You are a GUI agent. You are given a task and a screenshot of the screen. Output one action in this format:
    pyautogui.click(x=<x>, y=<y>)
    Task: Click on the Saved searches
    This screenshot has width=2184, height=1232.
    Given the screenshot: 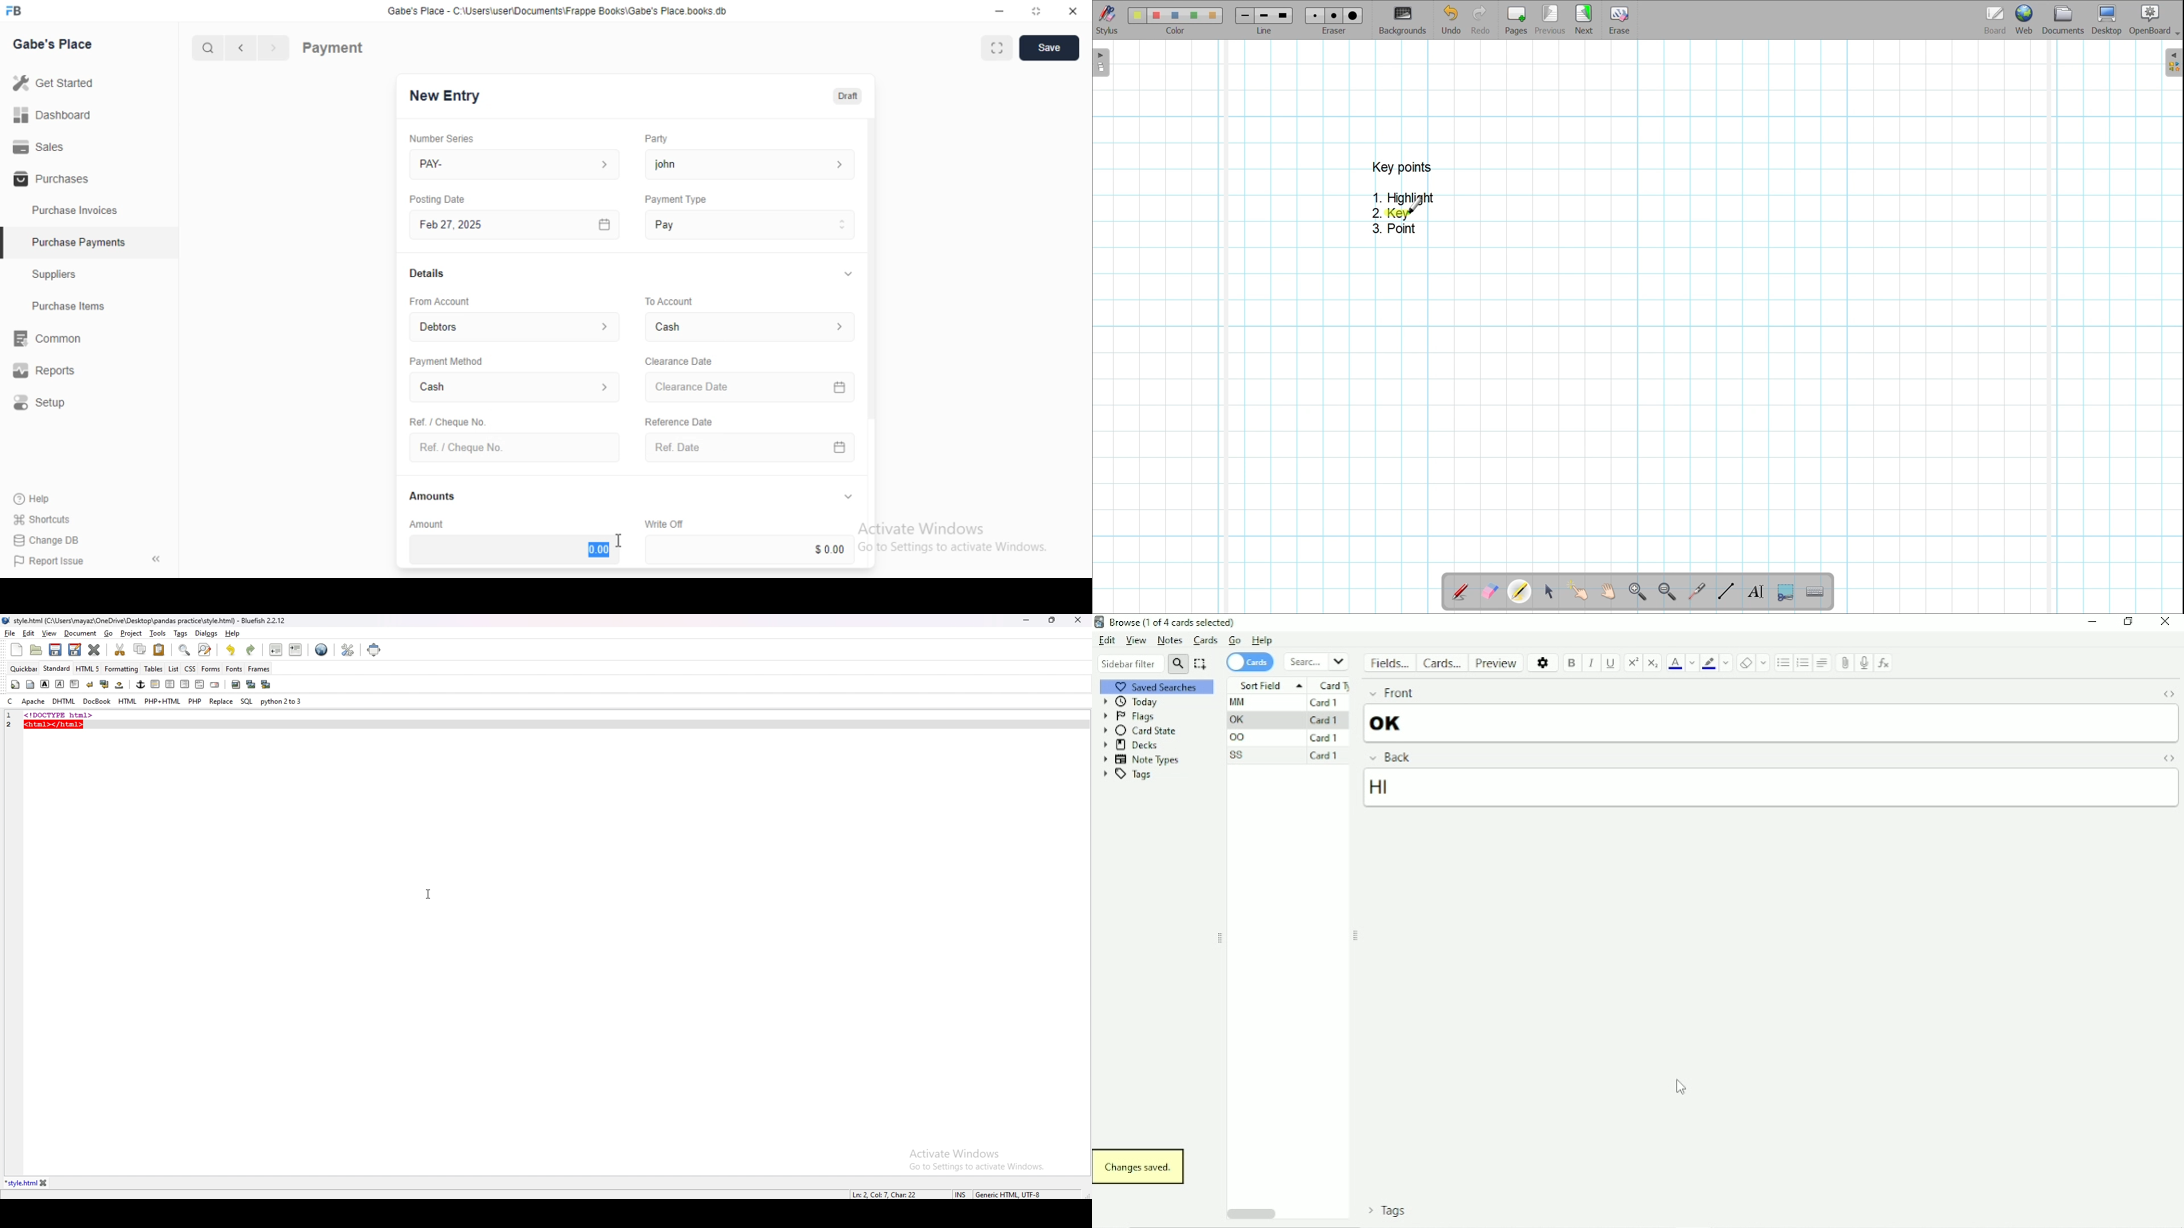 What is the action you would take?
    pyautogui.click(x=1163, y=686)
    